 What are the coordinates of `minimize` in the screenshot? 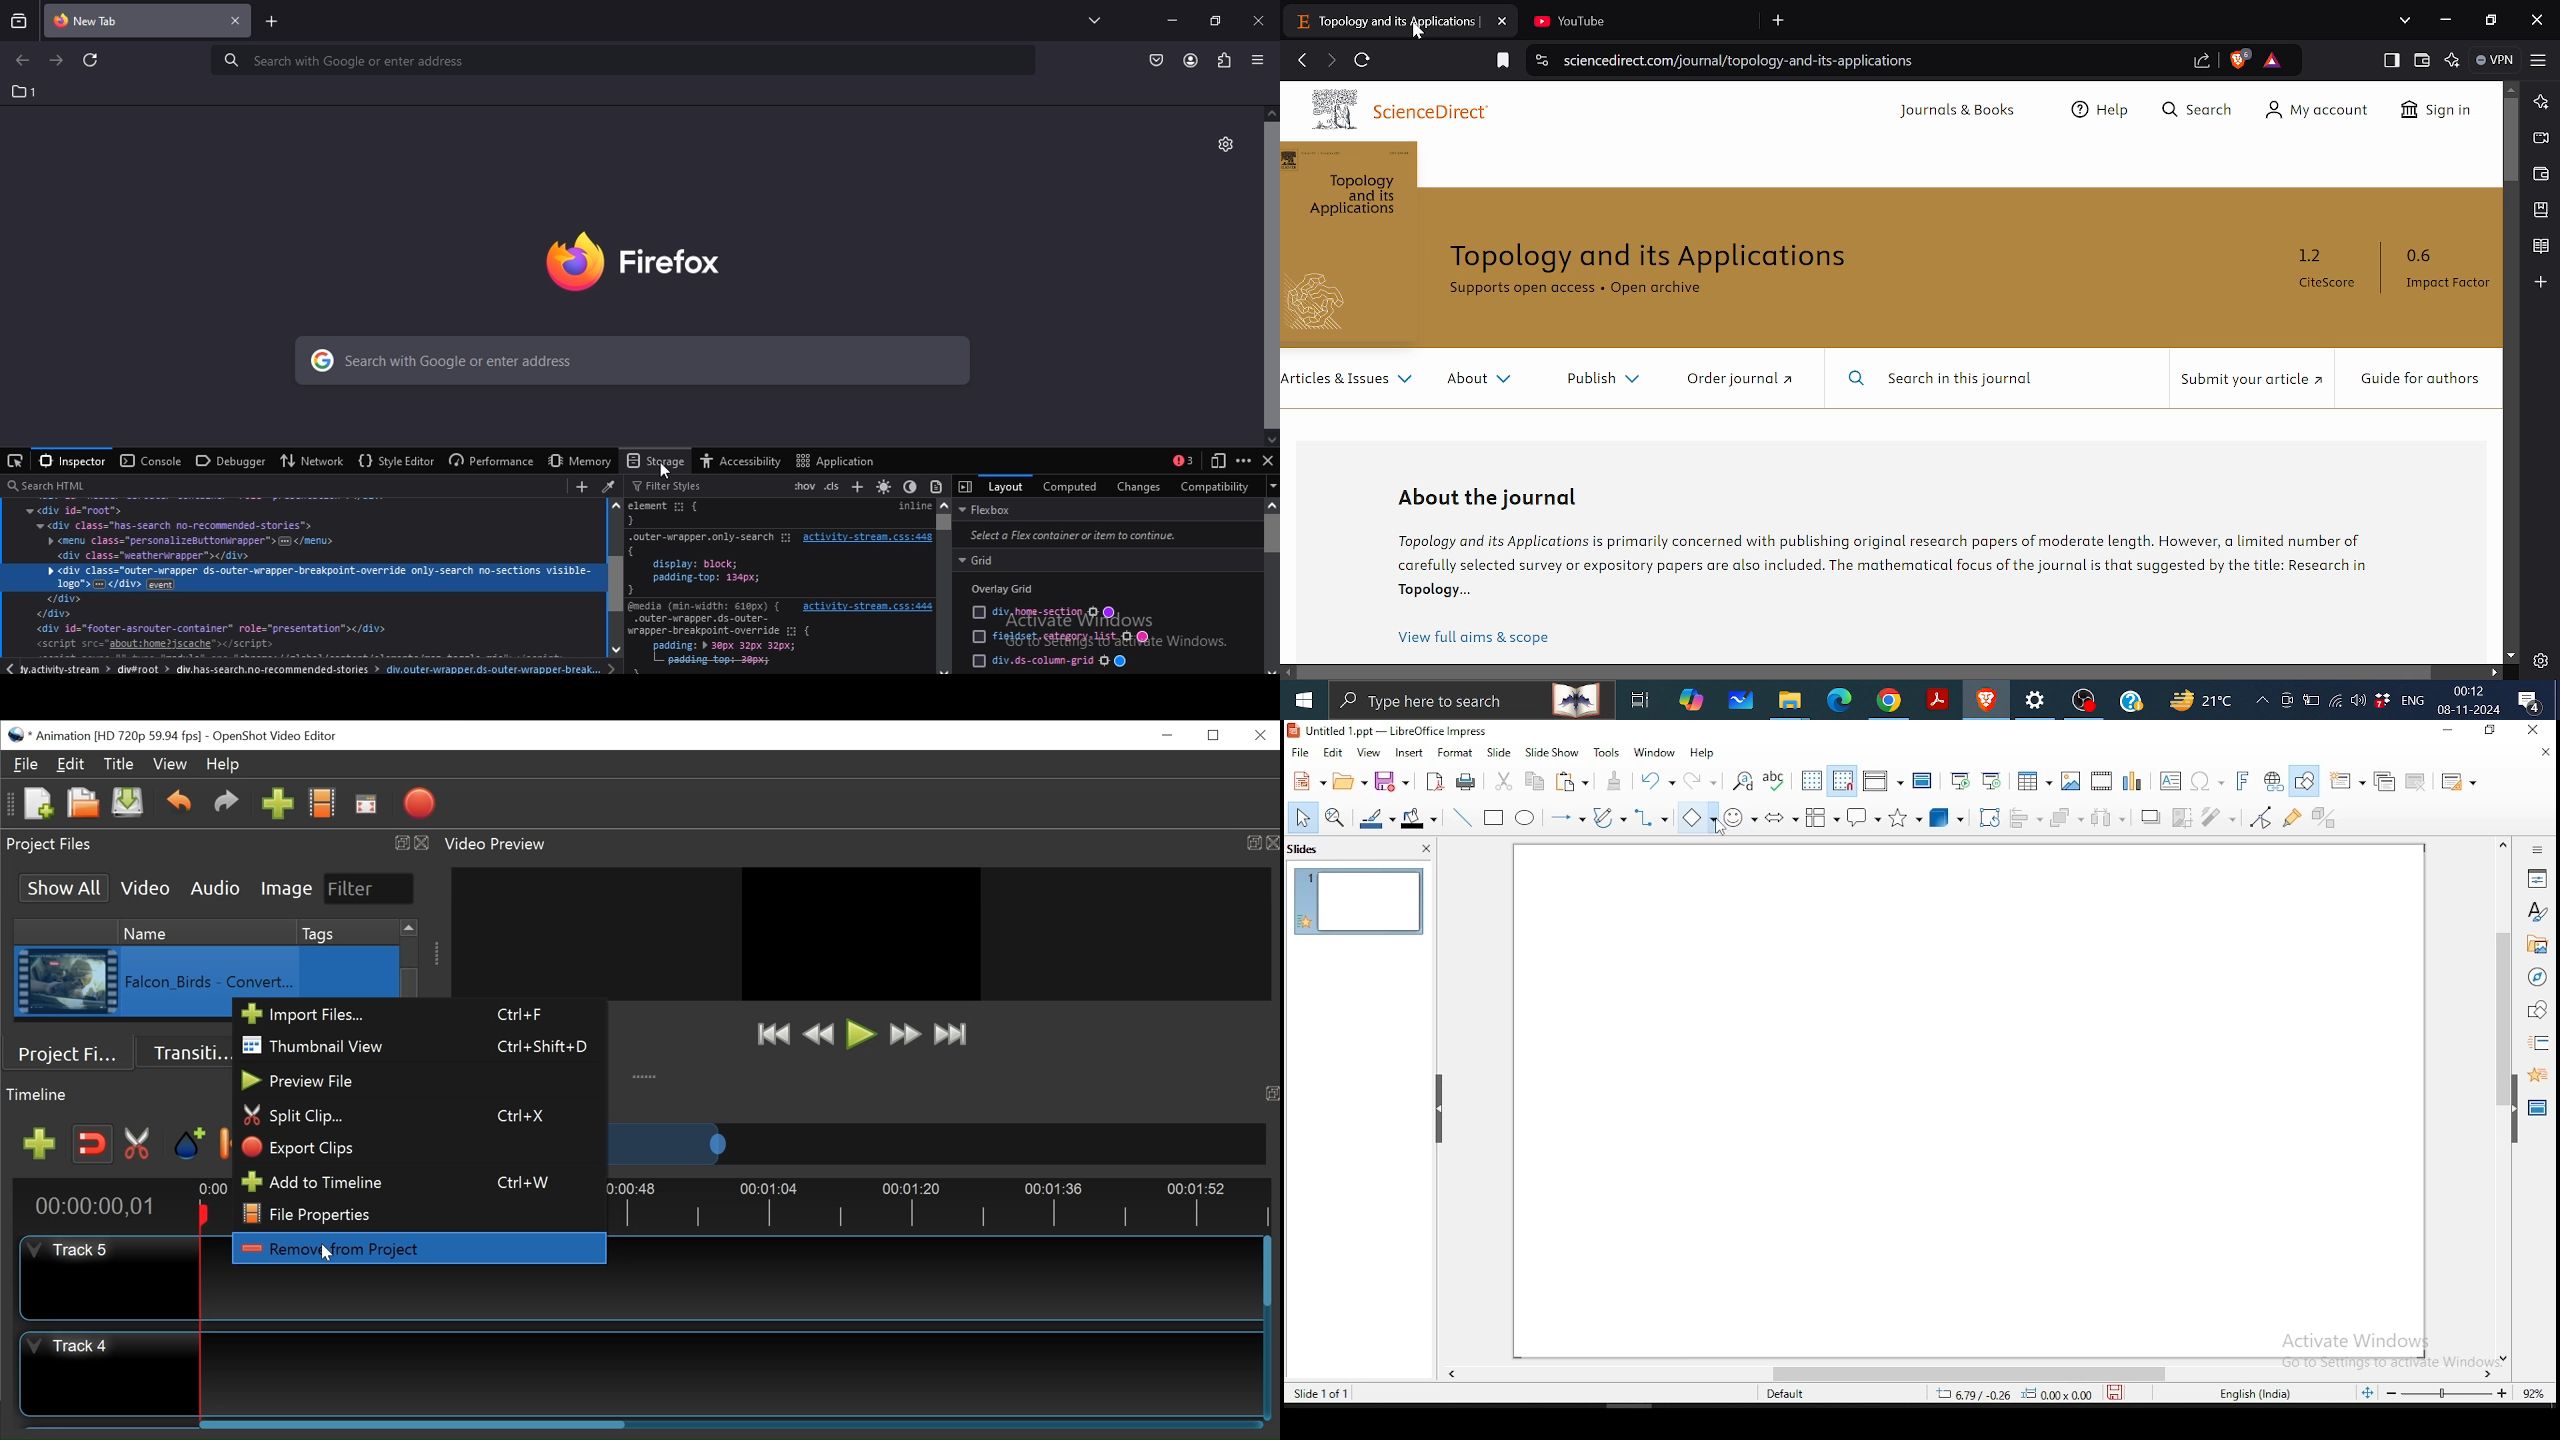 It's located at (2444, 732).